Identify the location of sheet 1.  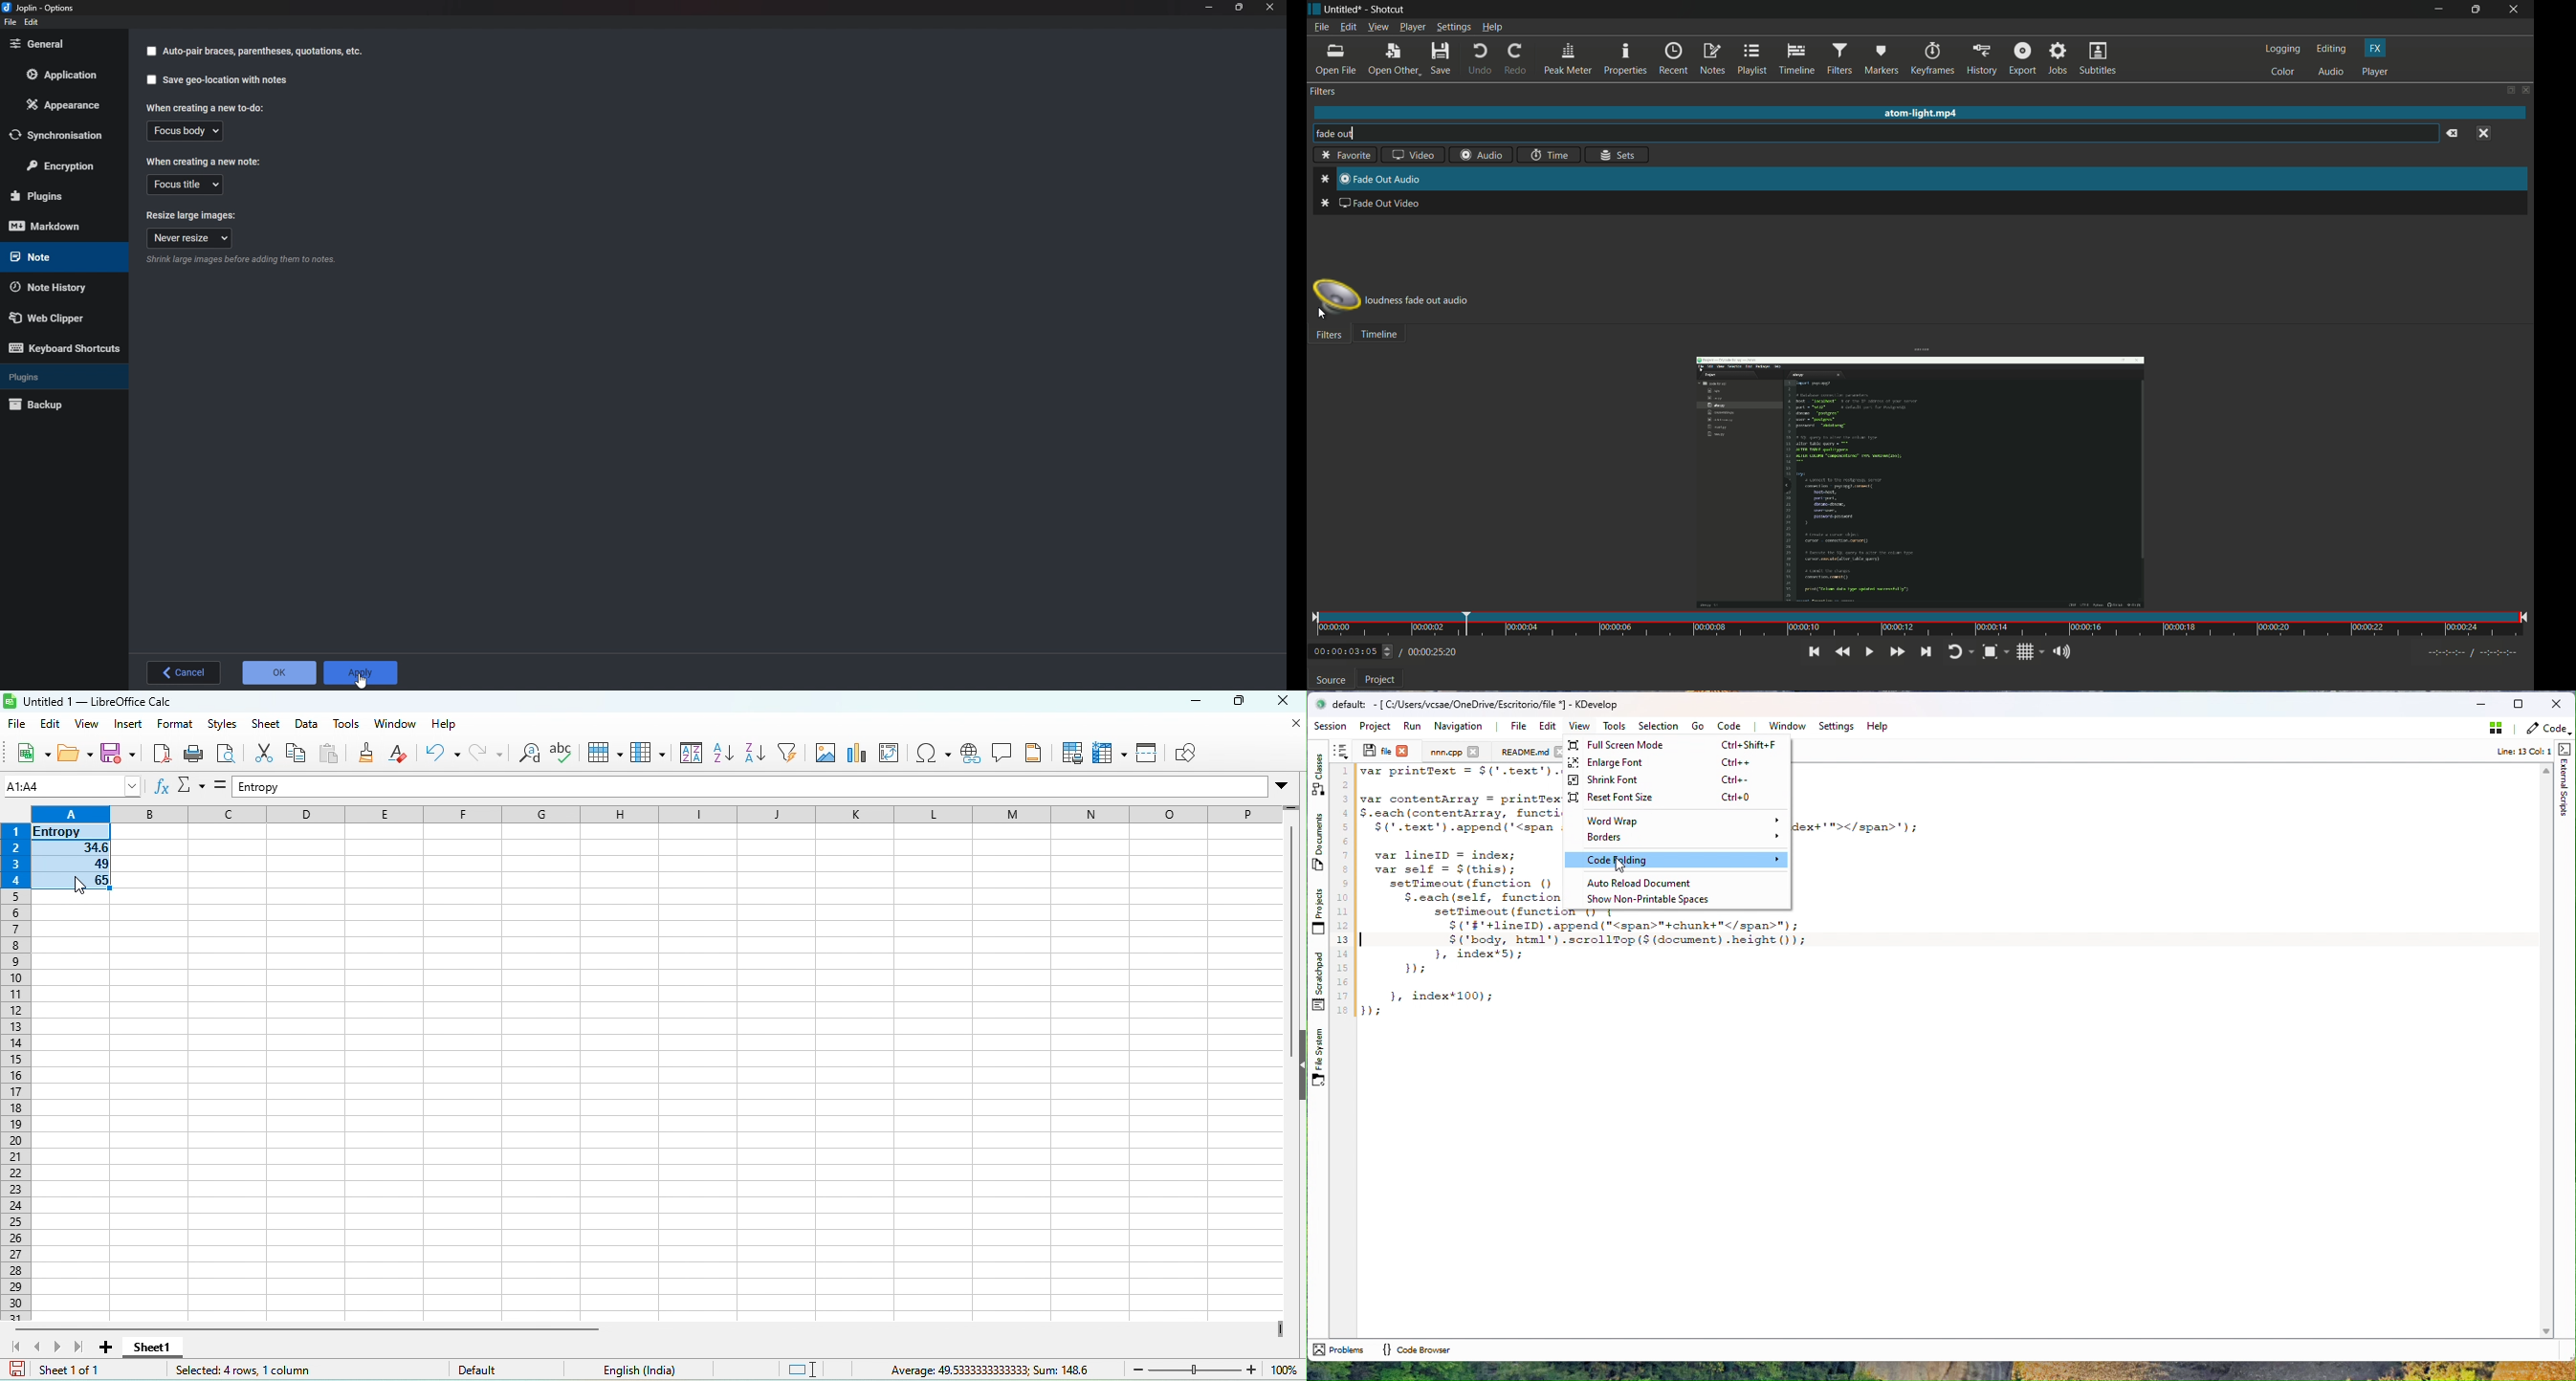
(152, 1348).